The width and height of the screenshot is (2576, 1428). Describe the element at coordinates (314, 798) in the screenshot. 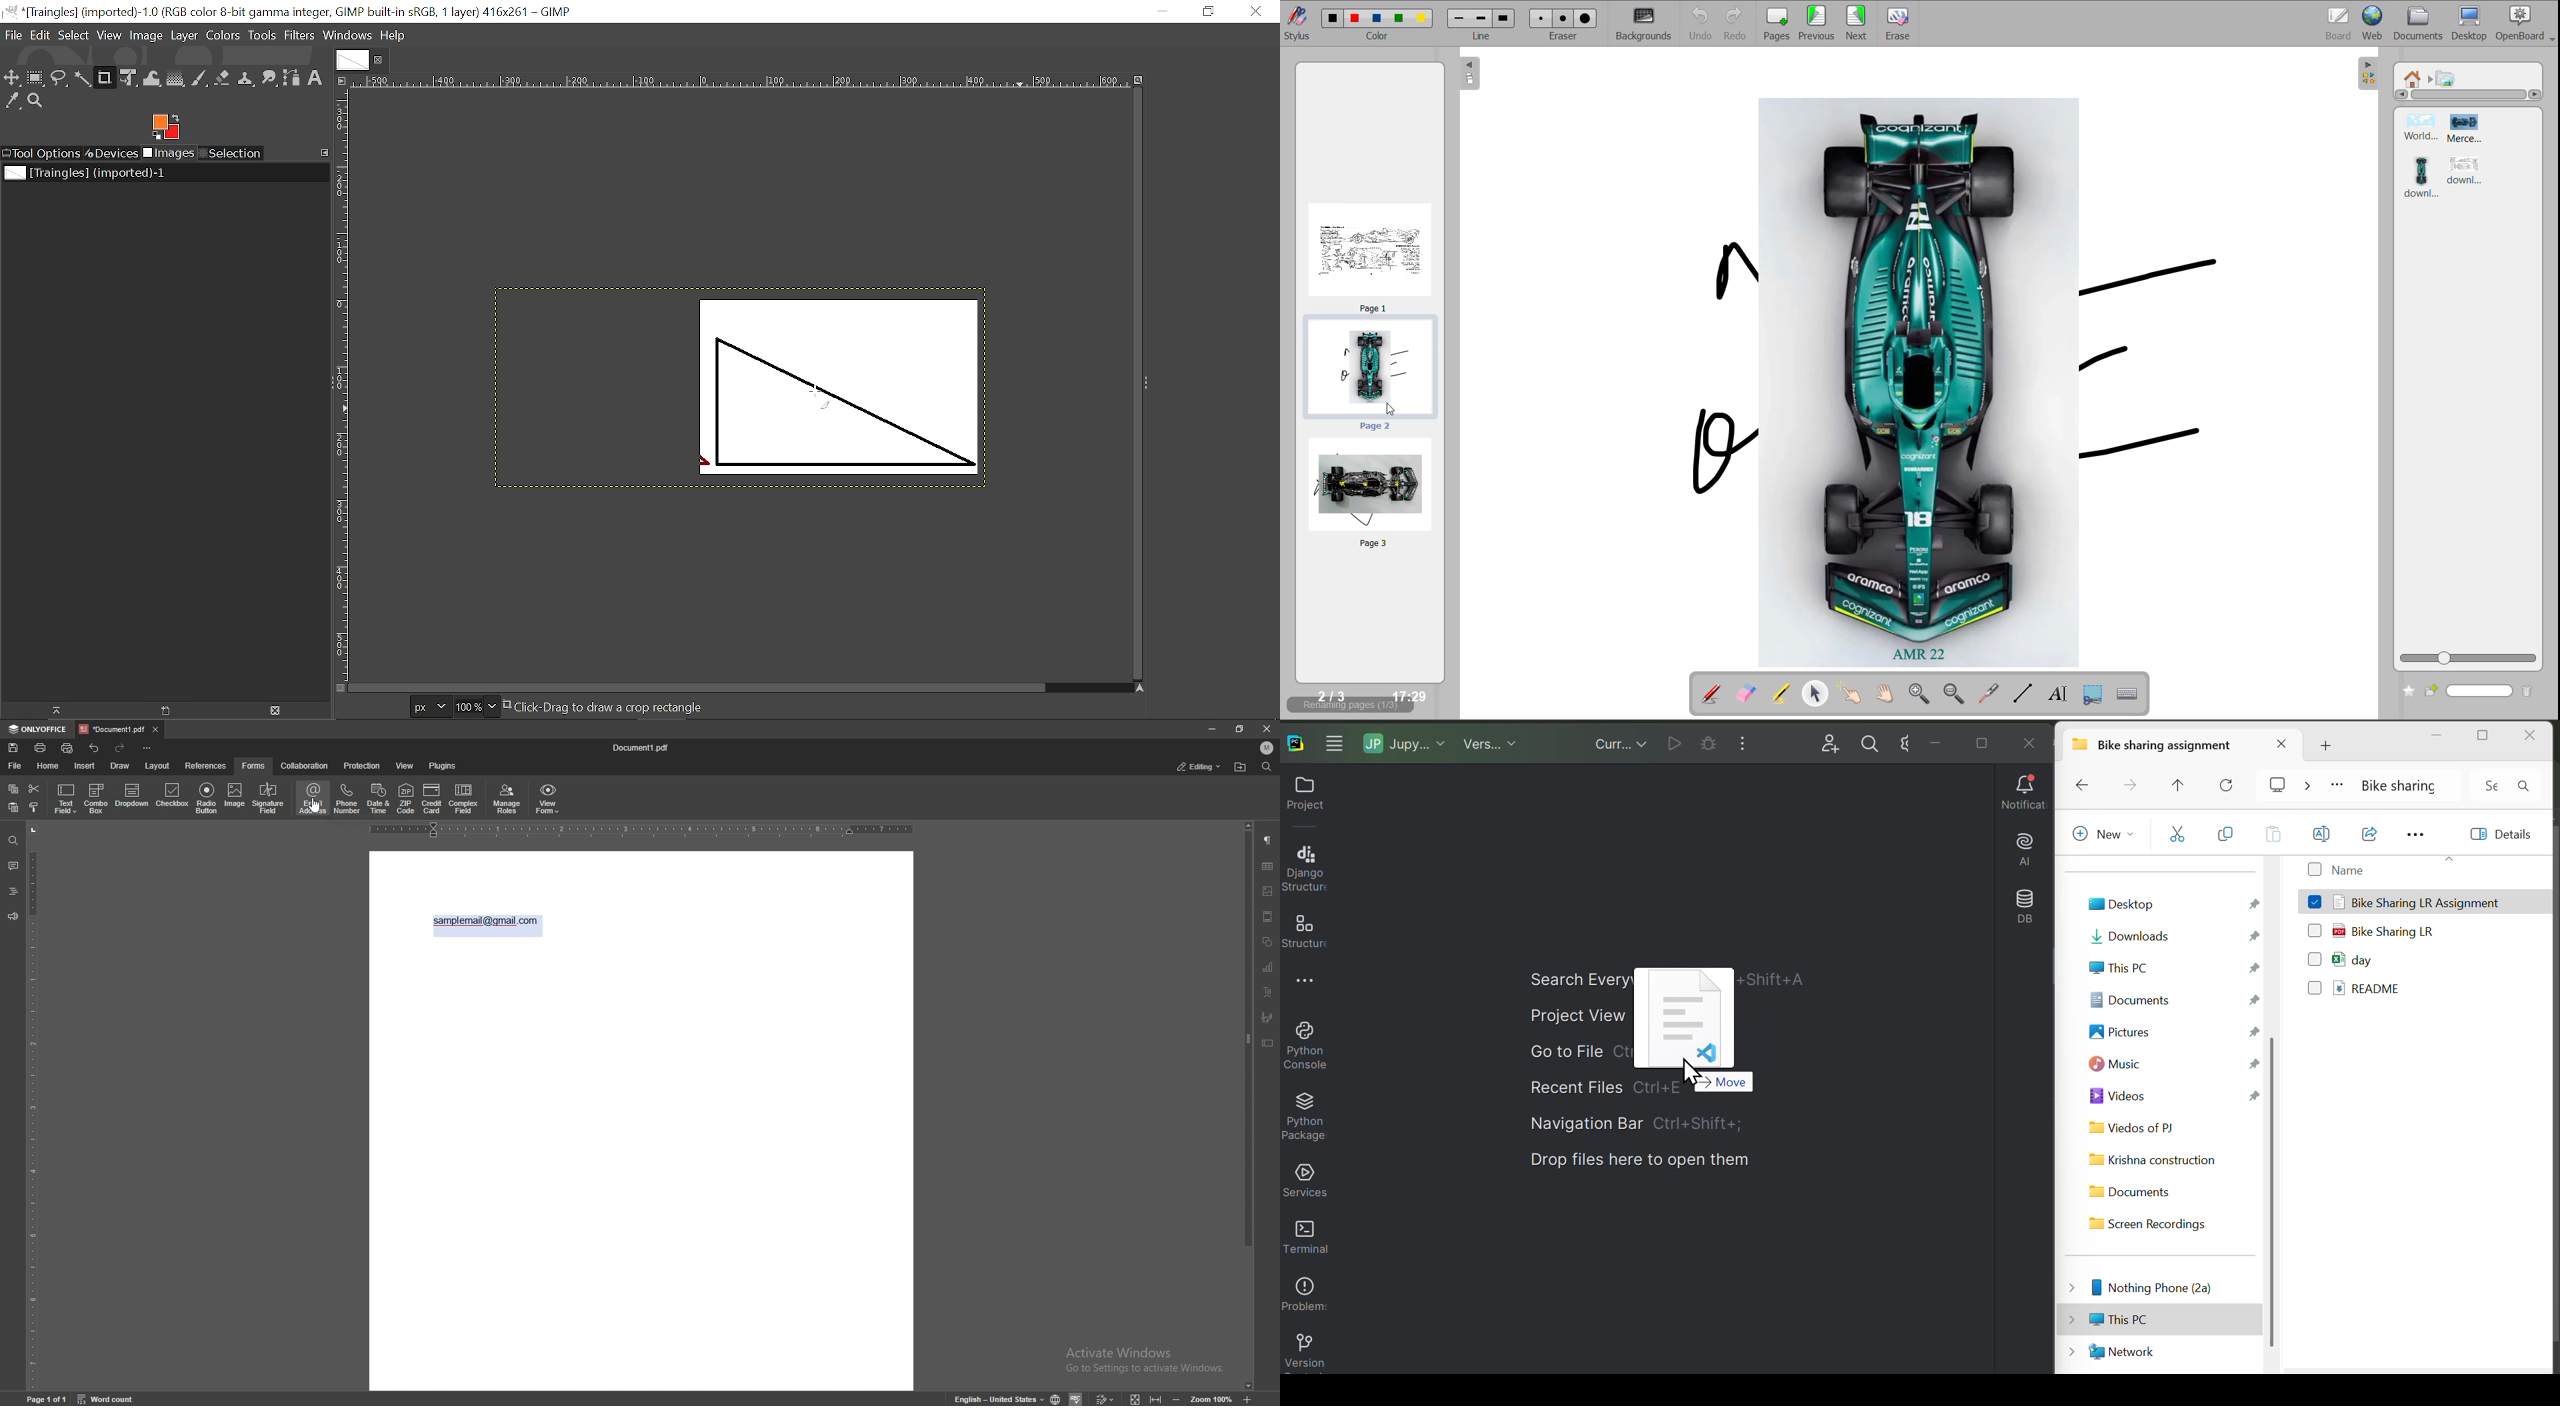

I see `email address` at that location.